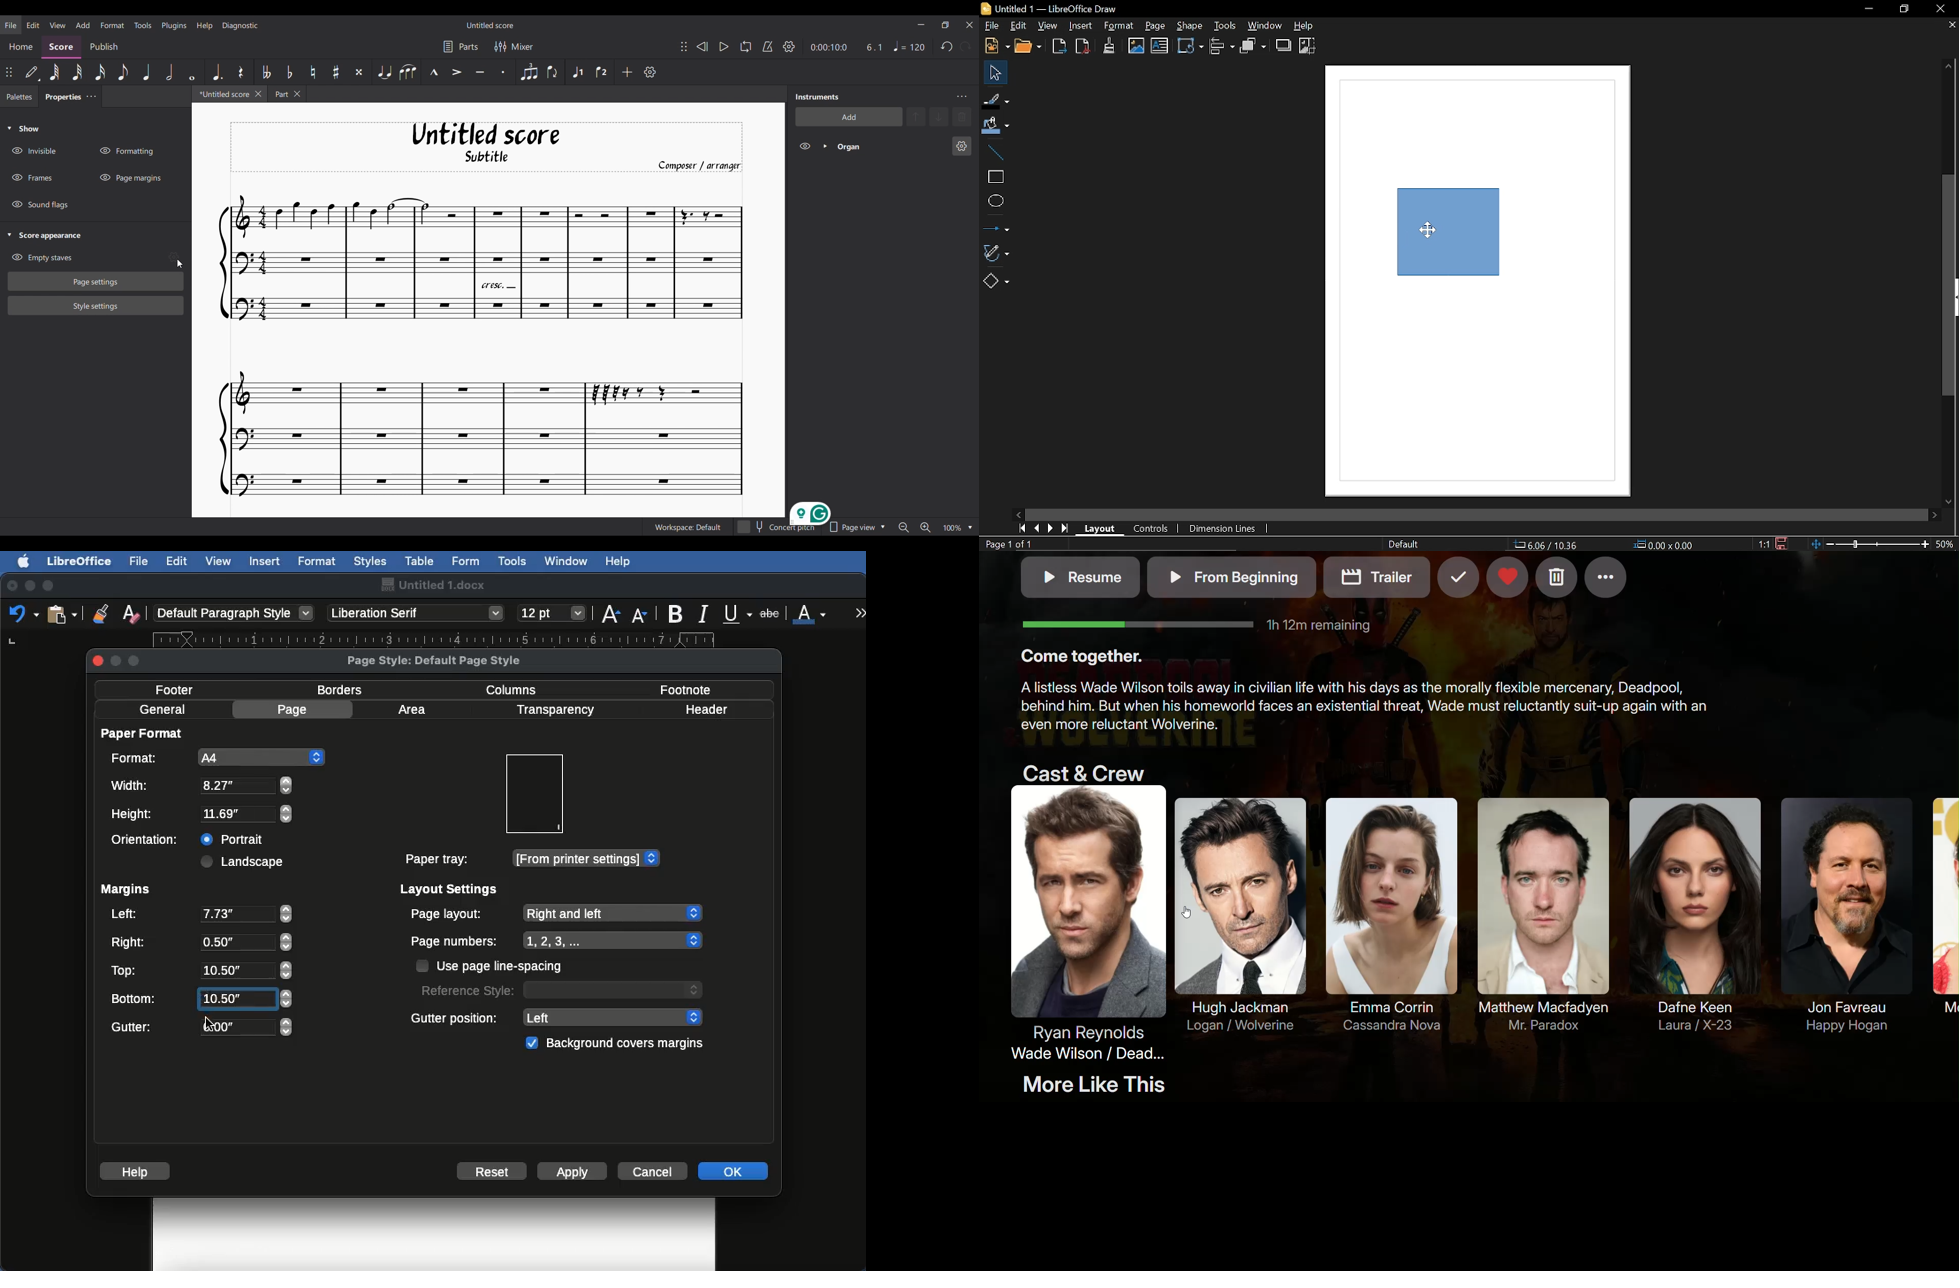  I want to click on Half note, so click(169, 72).